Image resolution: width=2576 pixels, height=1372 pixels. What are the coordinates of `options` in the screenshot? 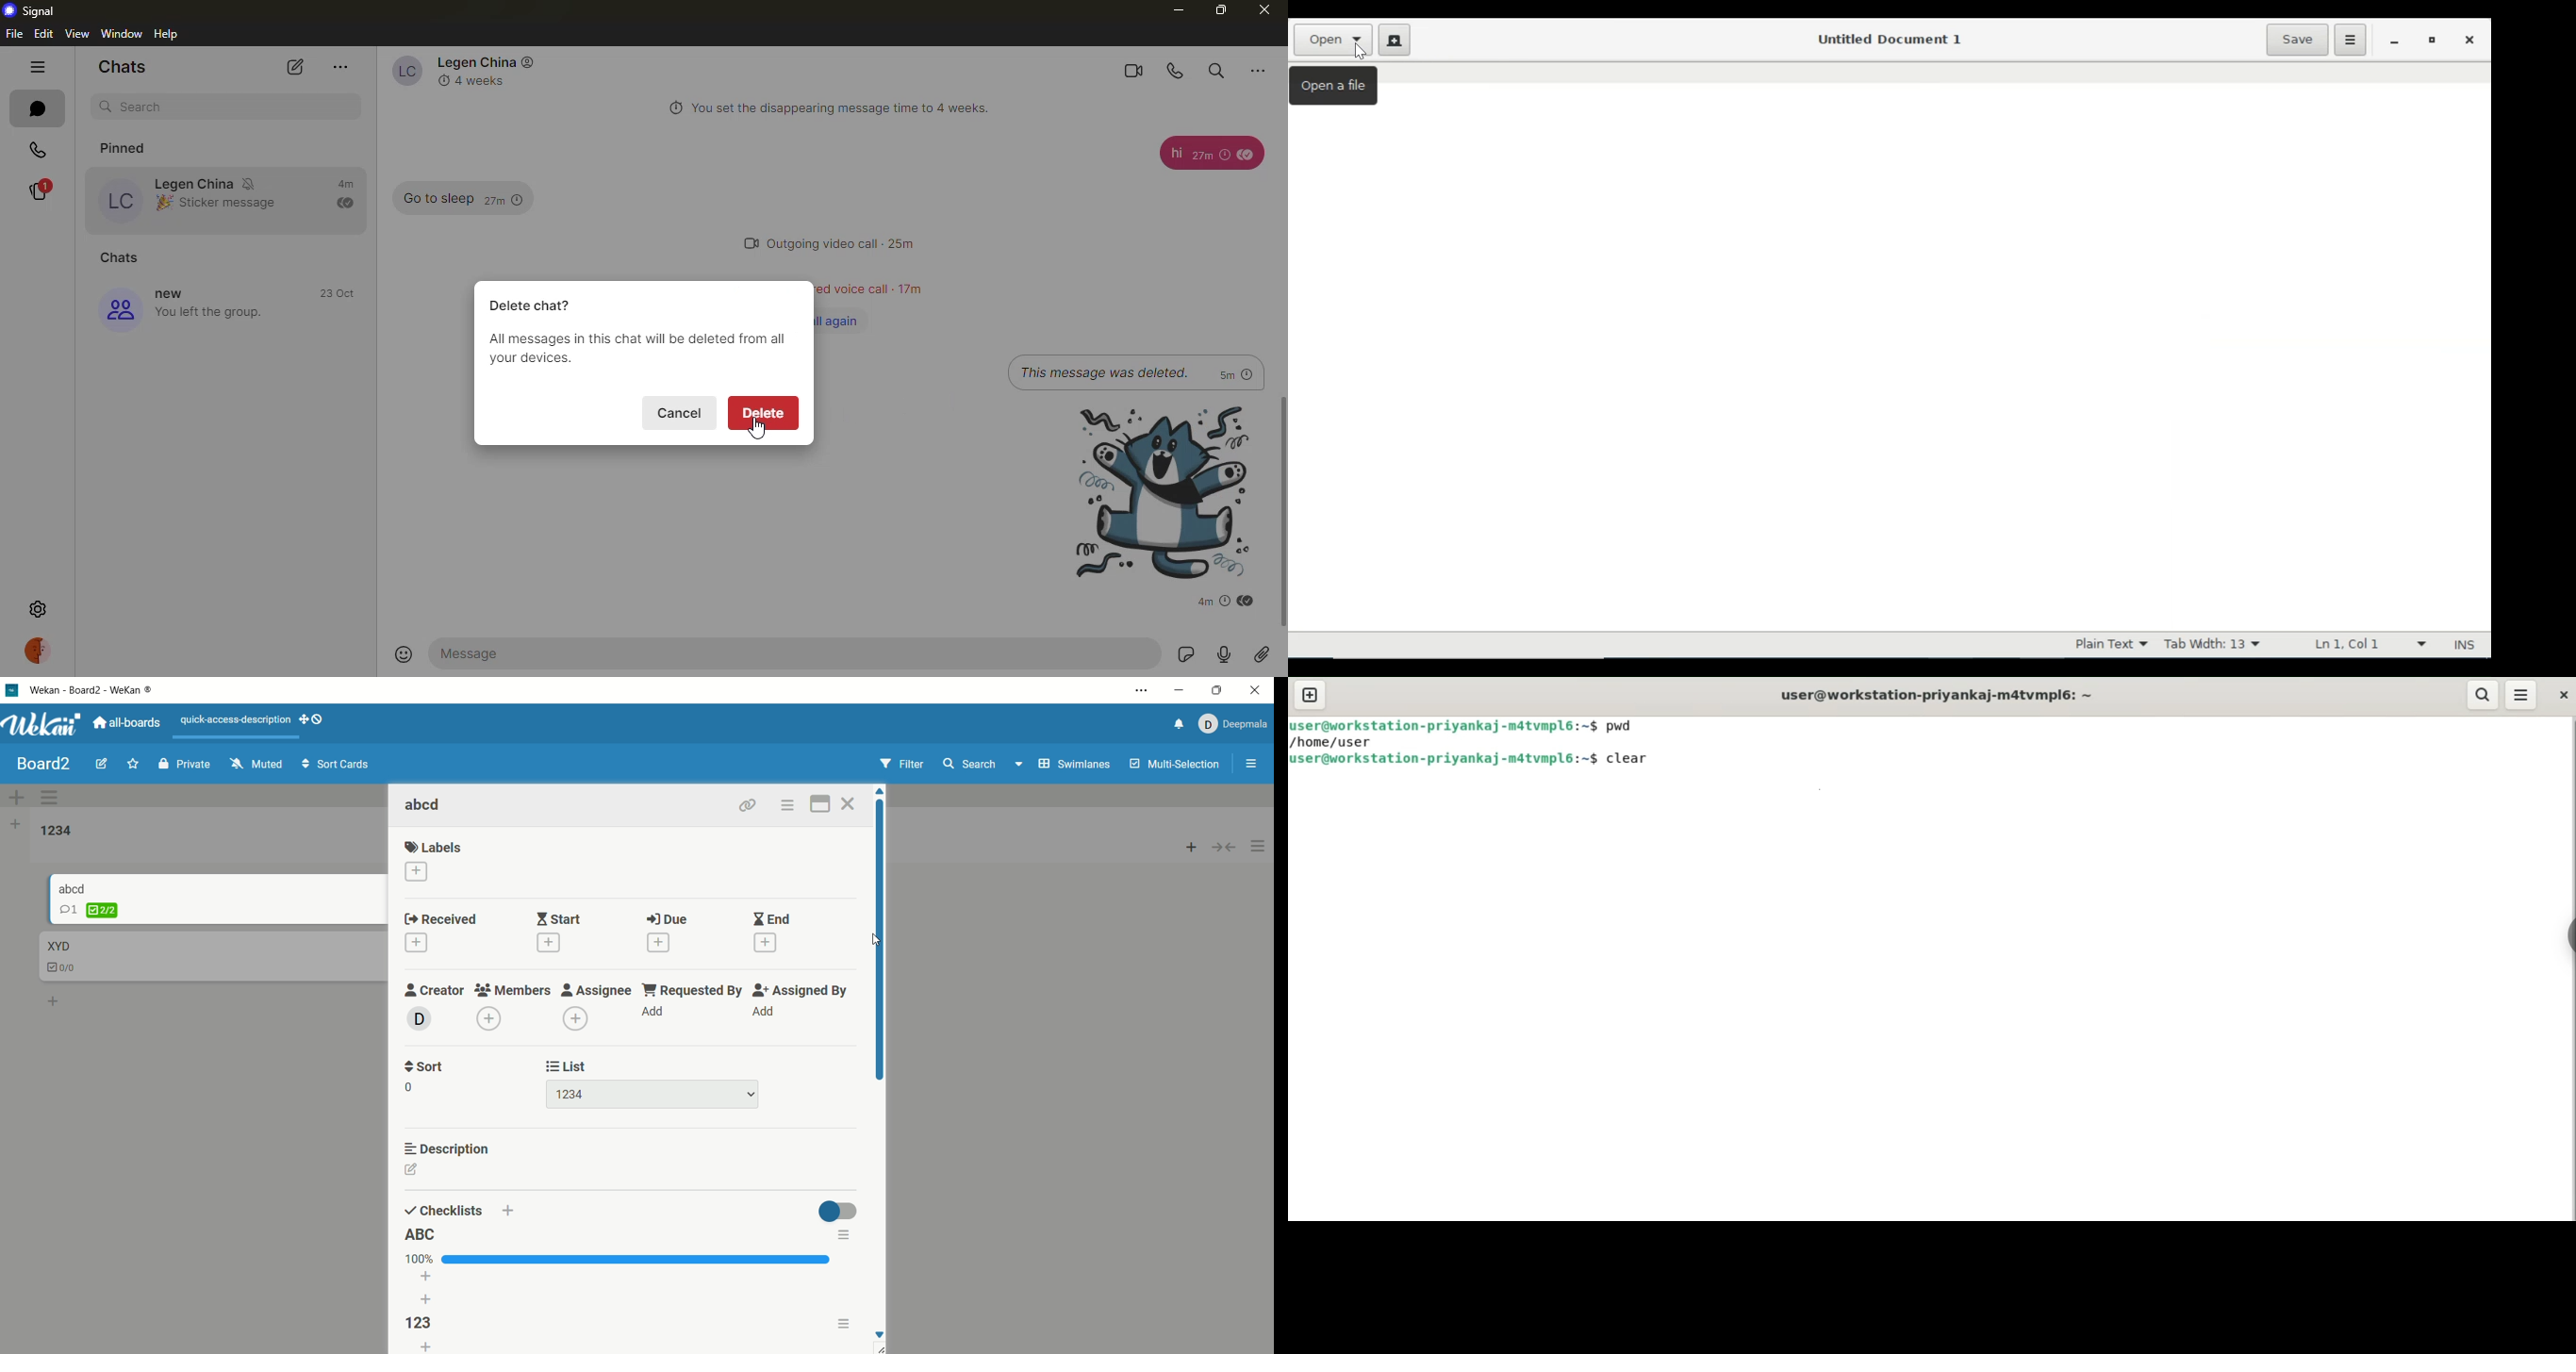 It's located at (787, 805).